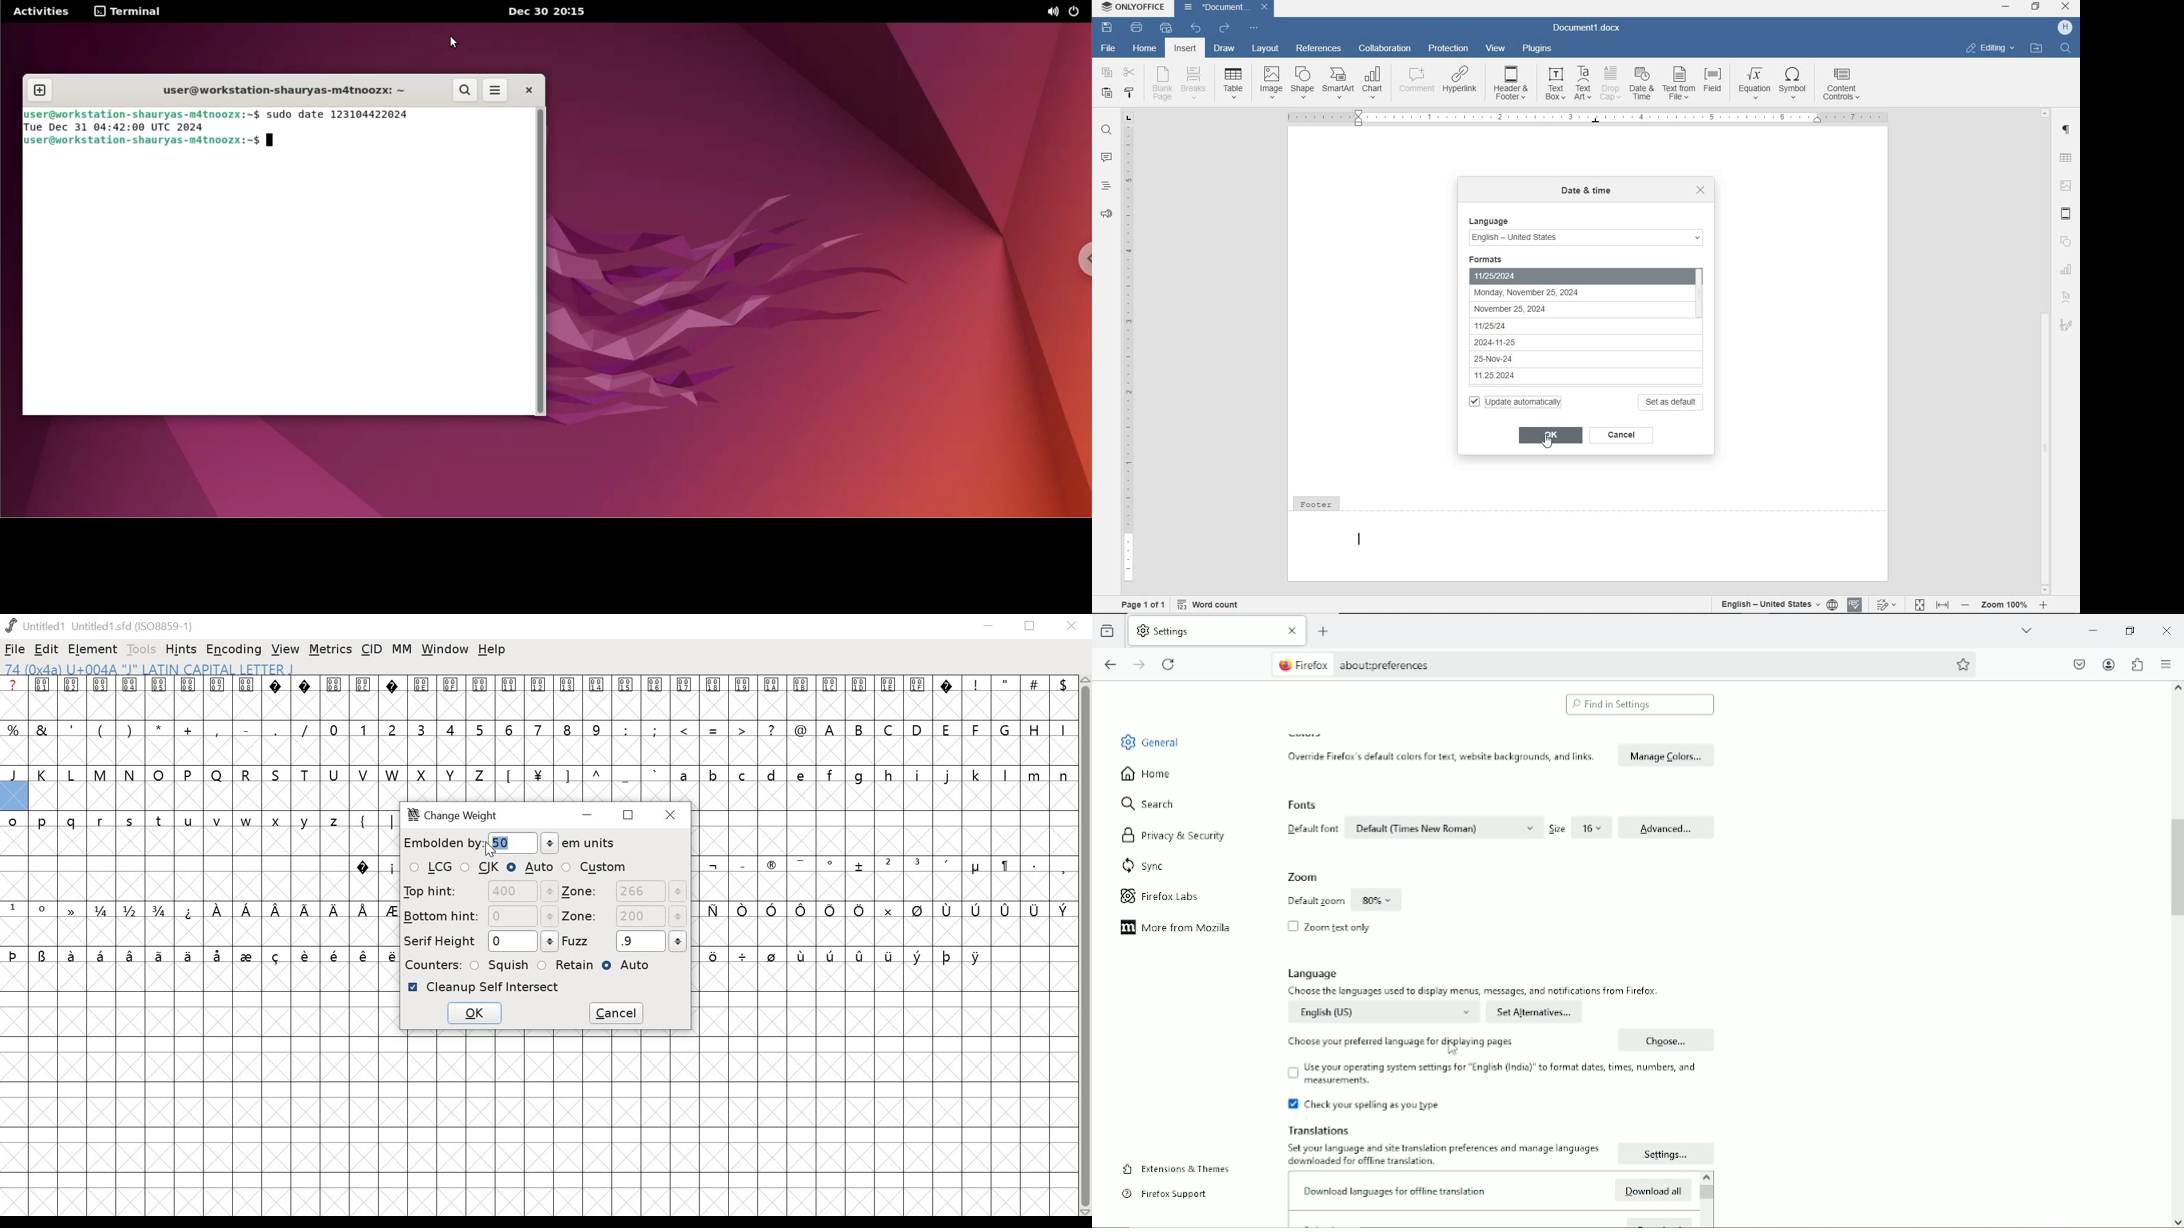  I want to click on Download all, so click(1652, 1189).